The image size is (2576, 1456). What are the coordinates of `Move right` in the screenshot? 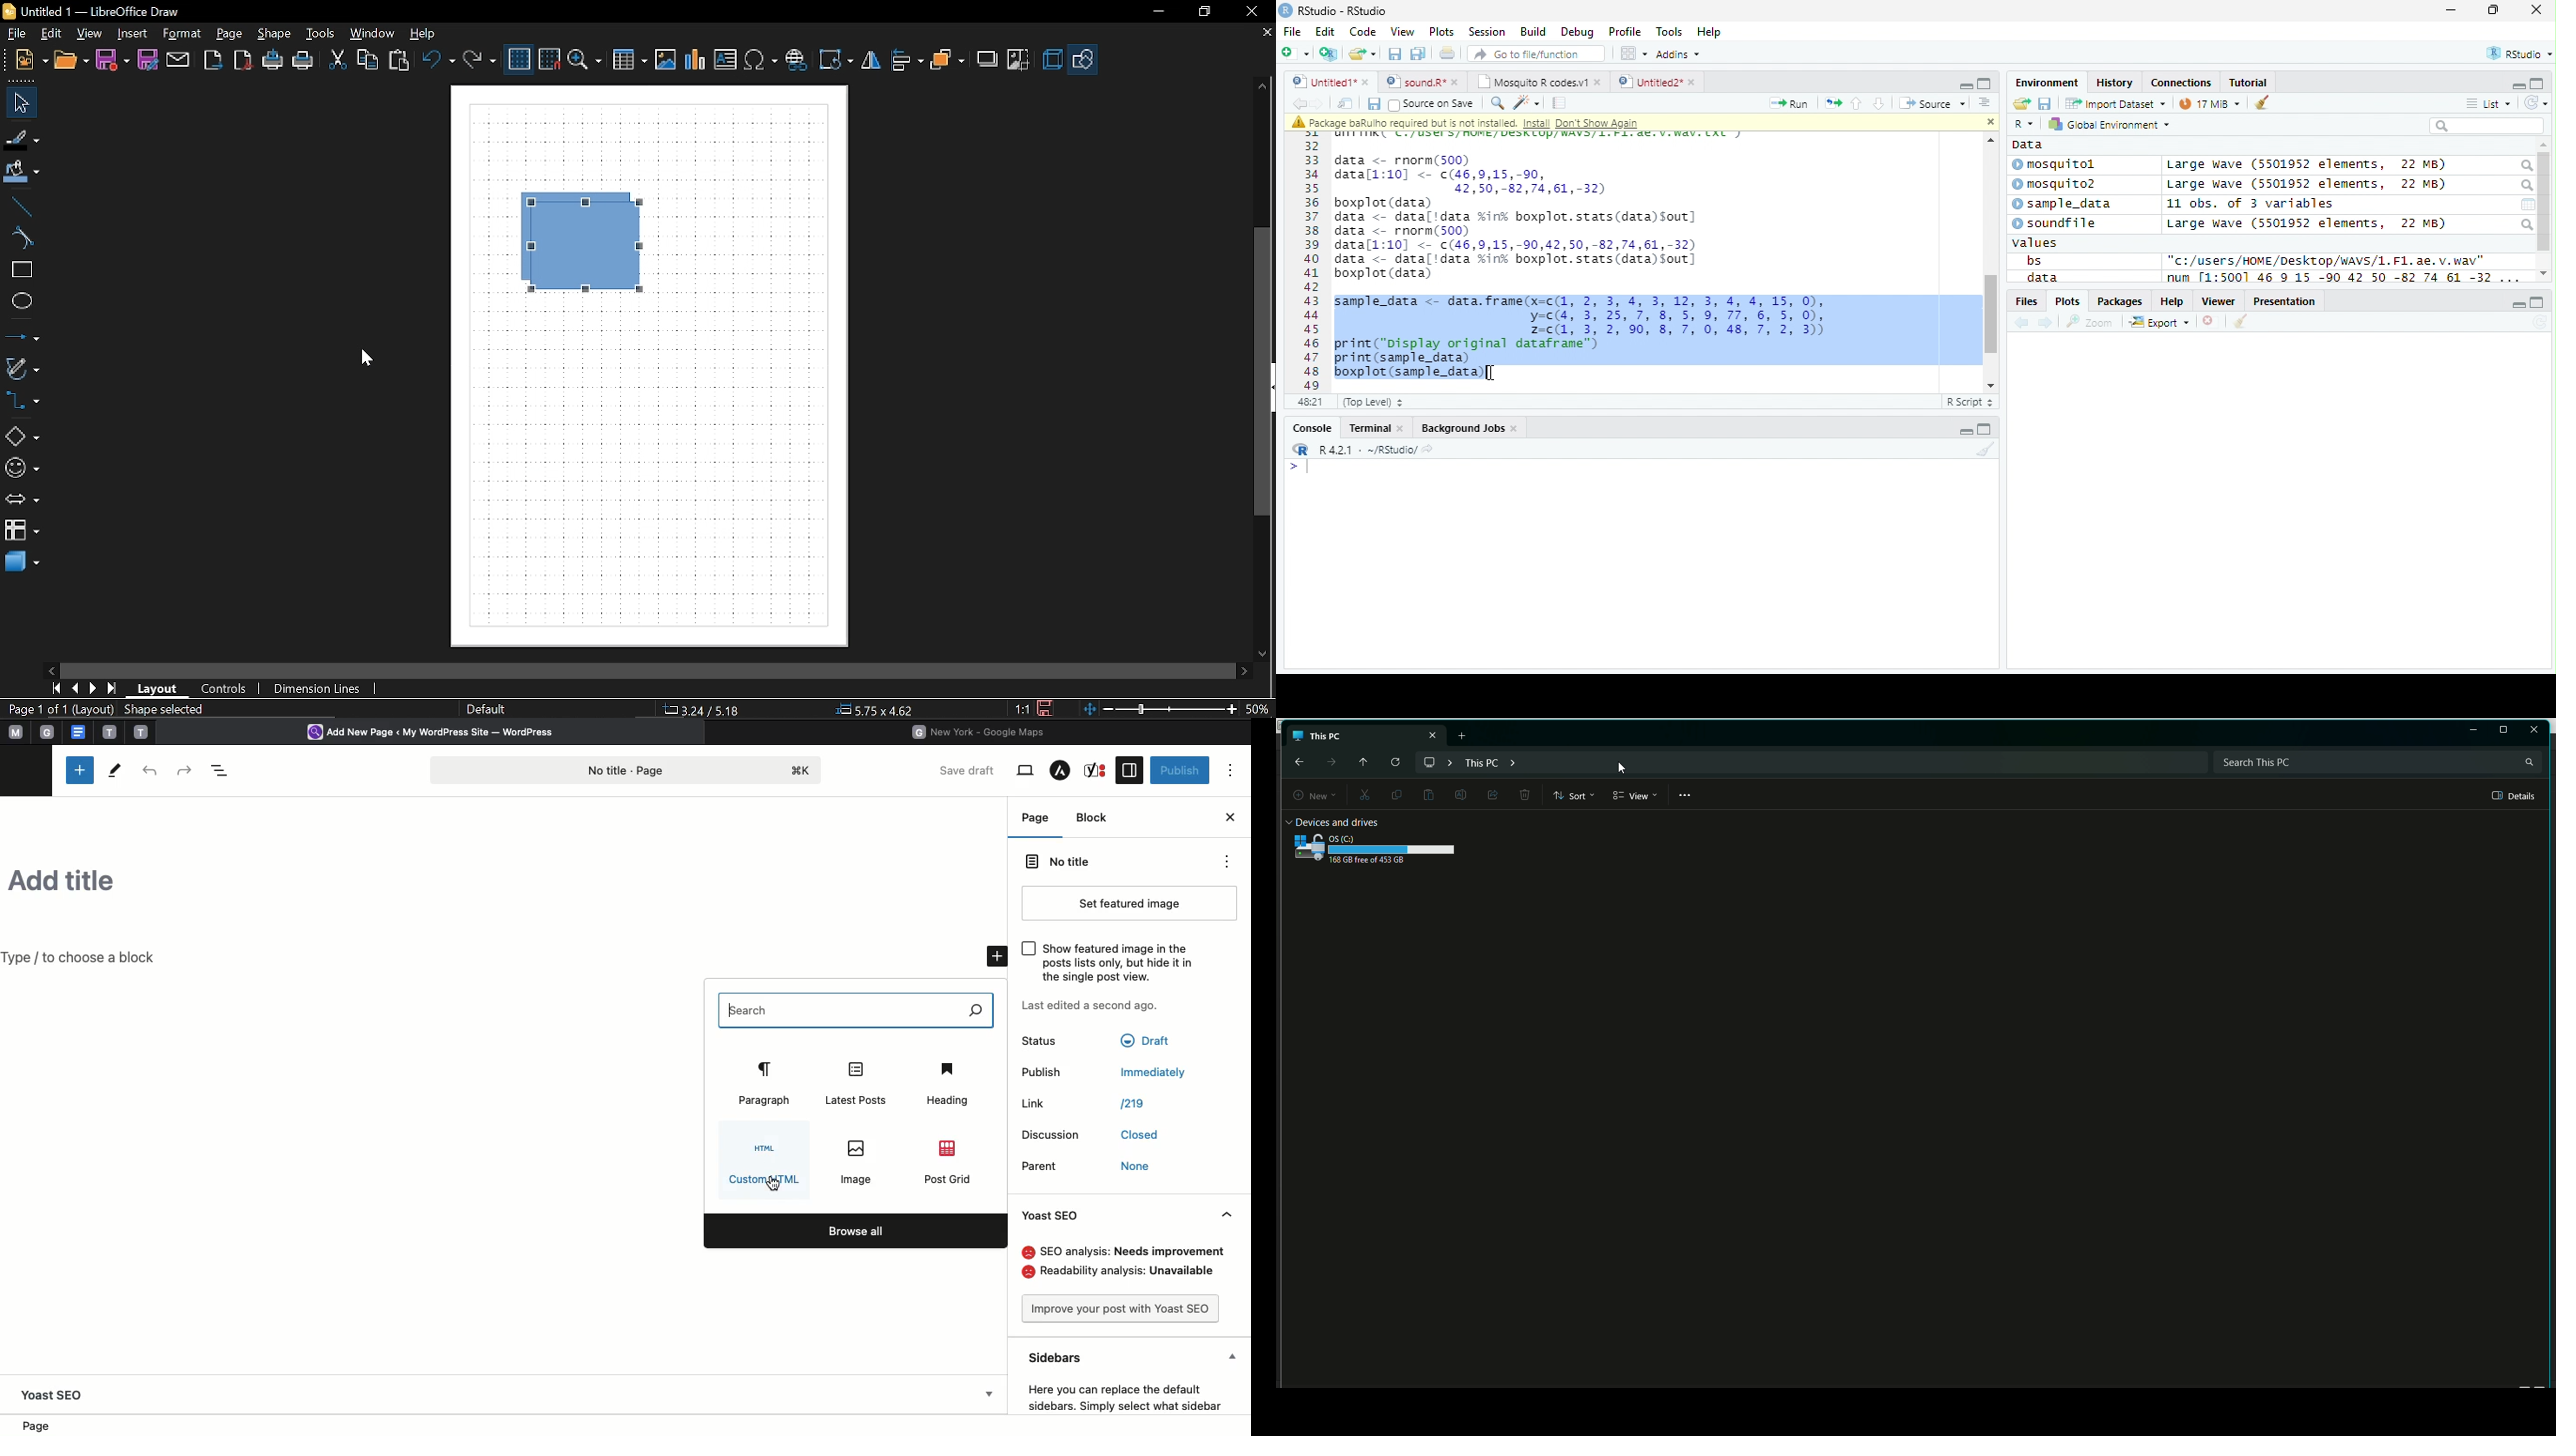 It's located at (1247, 670).